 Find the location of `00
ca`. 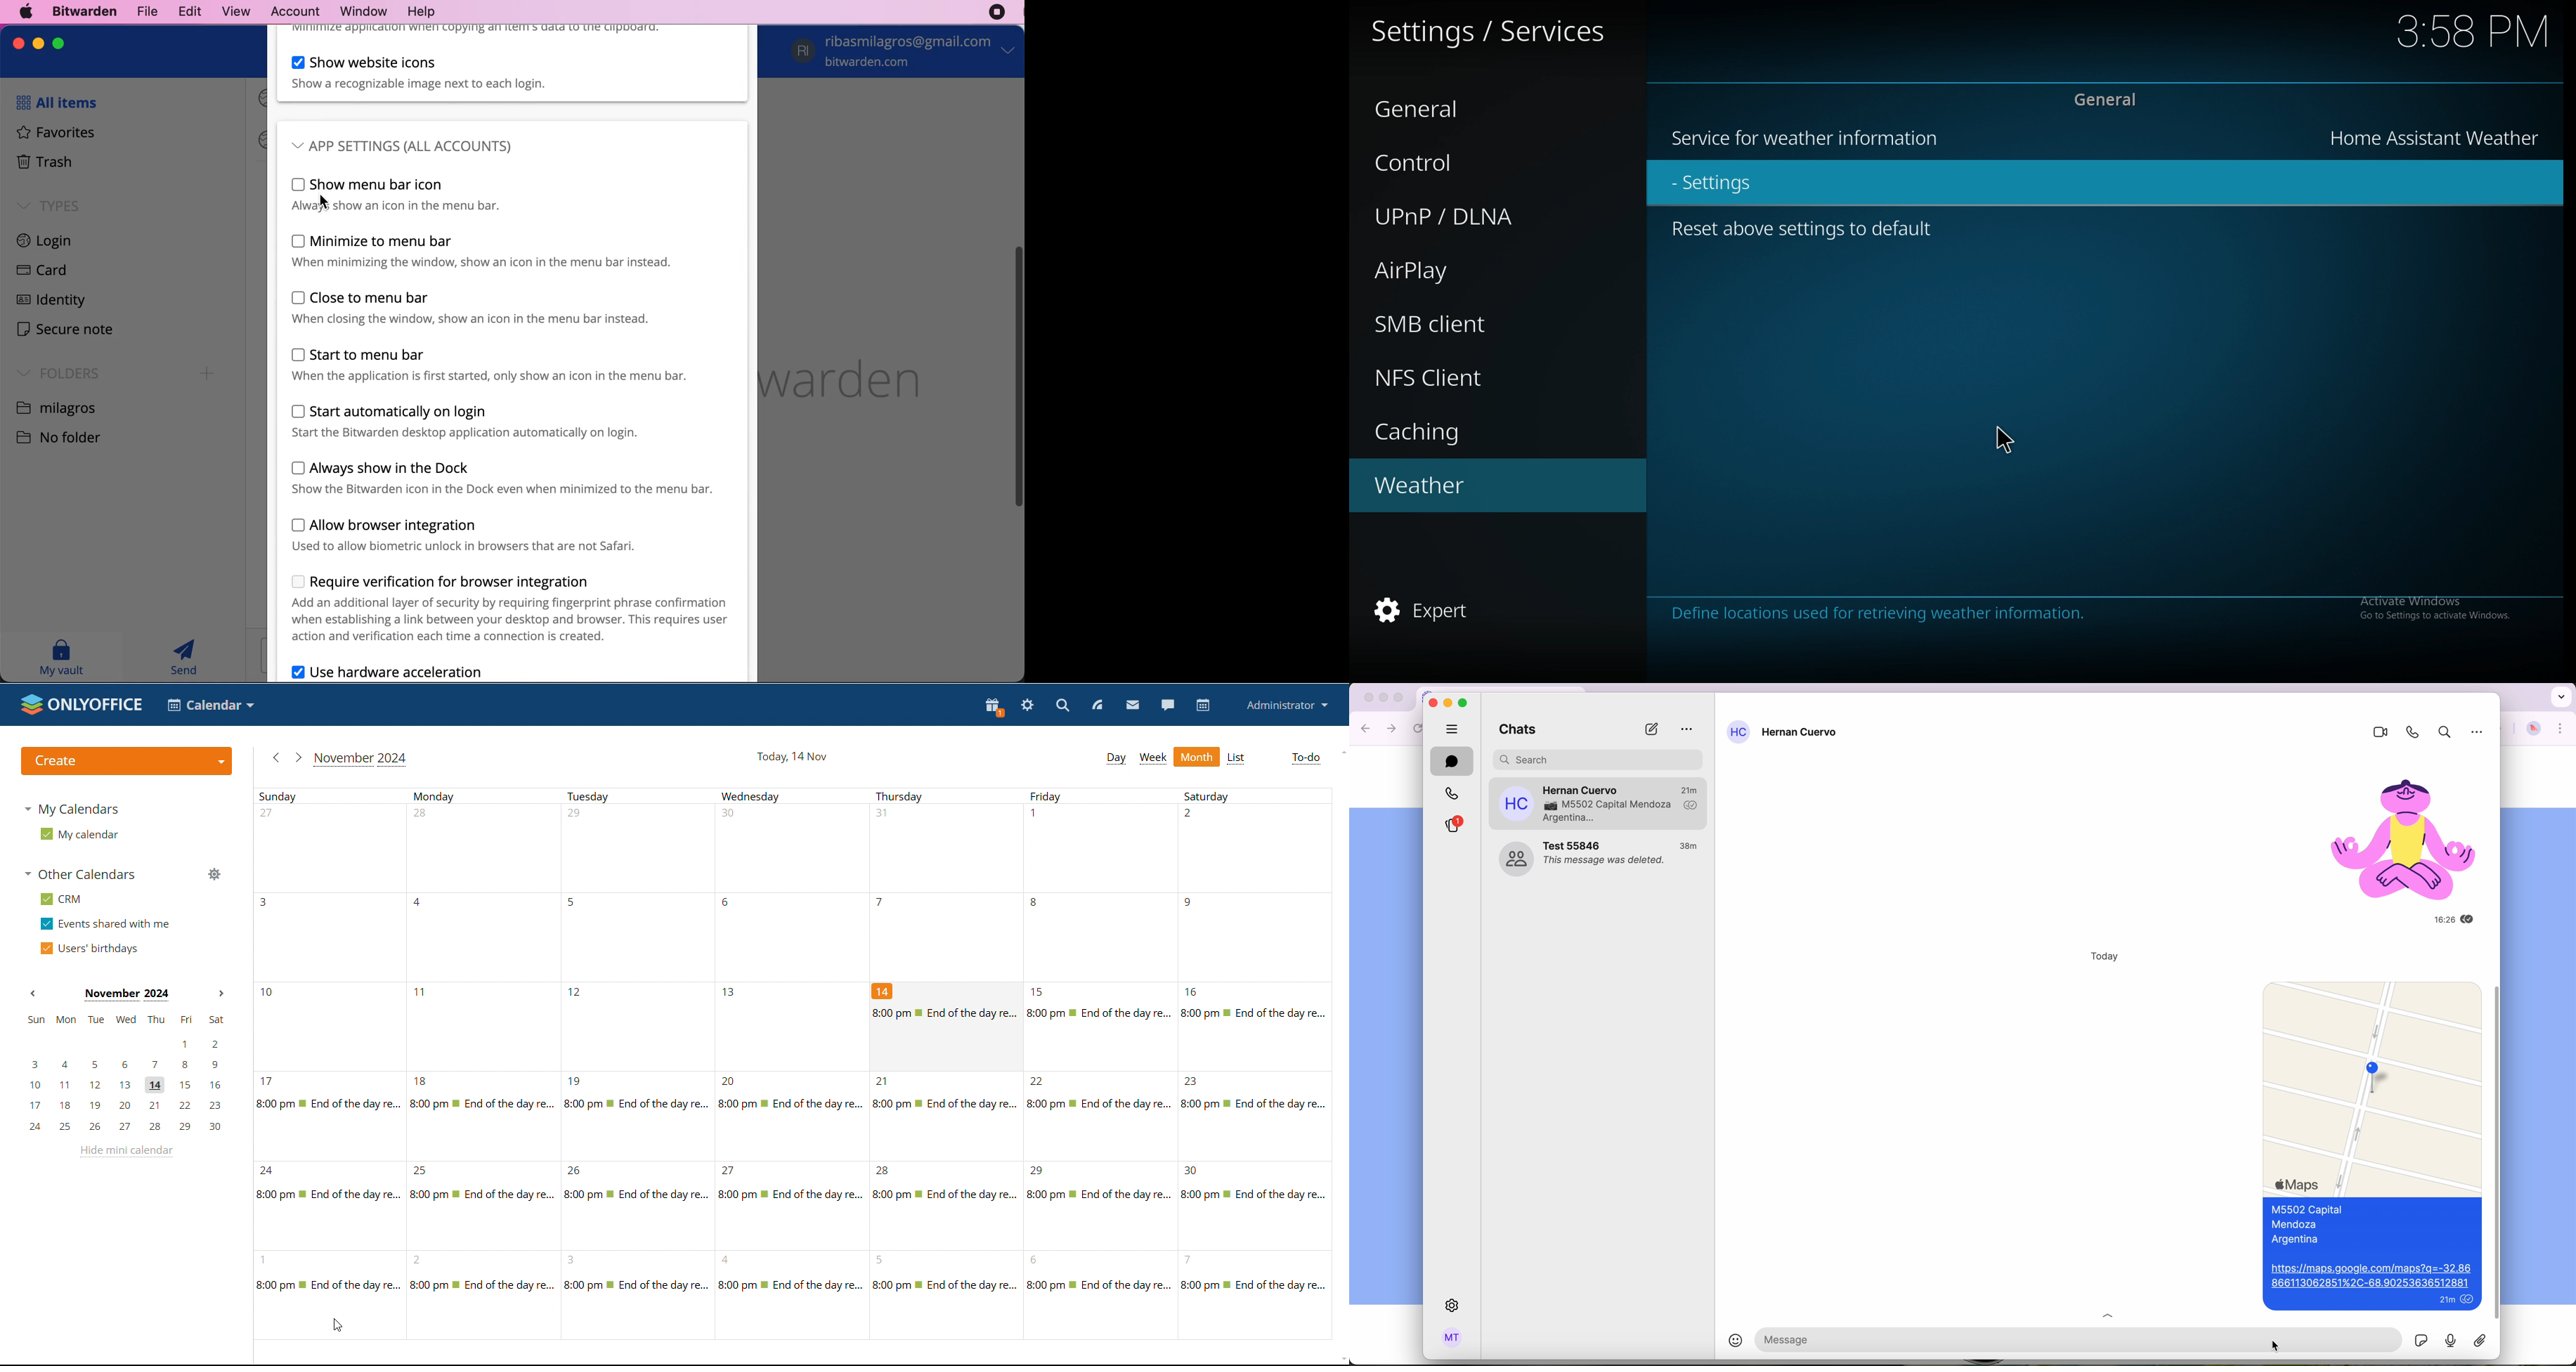

00
ca is located at coordinates (1515, 859).